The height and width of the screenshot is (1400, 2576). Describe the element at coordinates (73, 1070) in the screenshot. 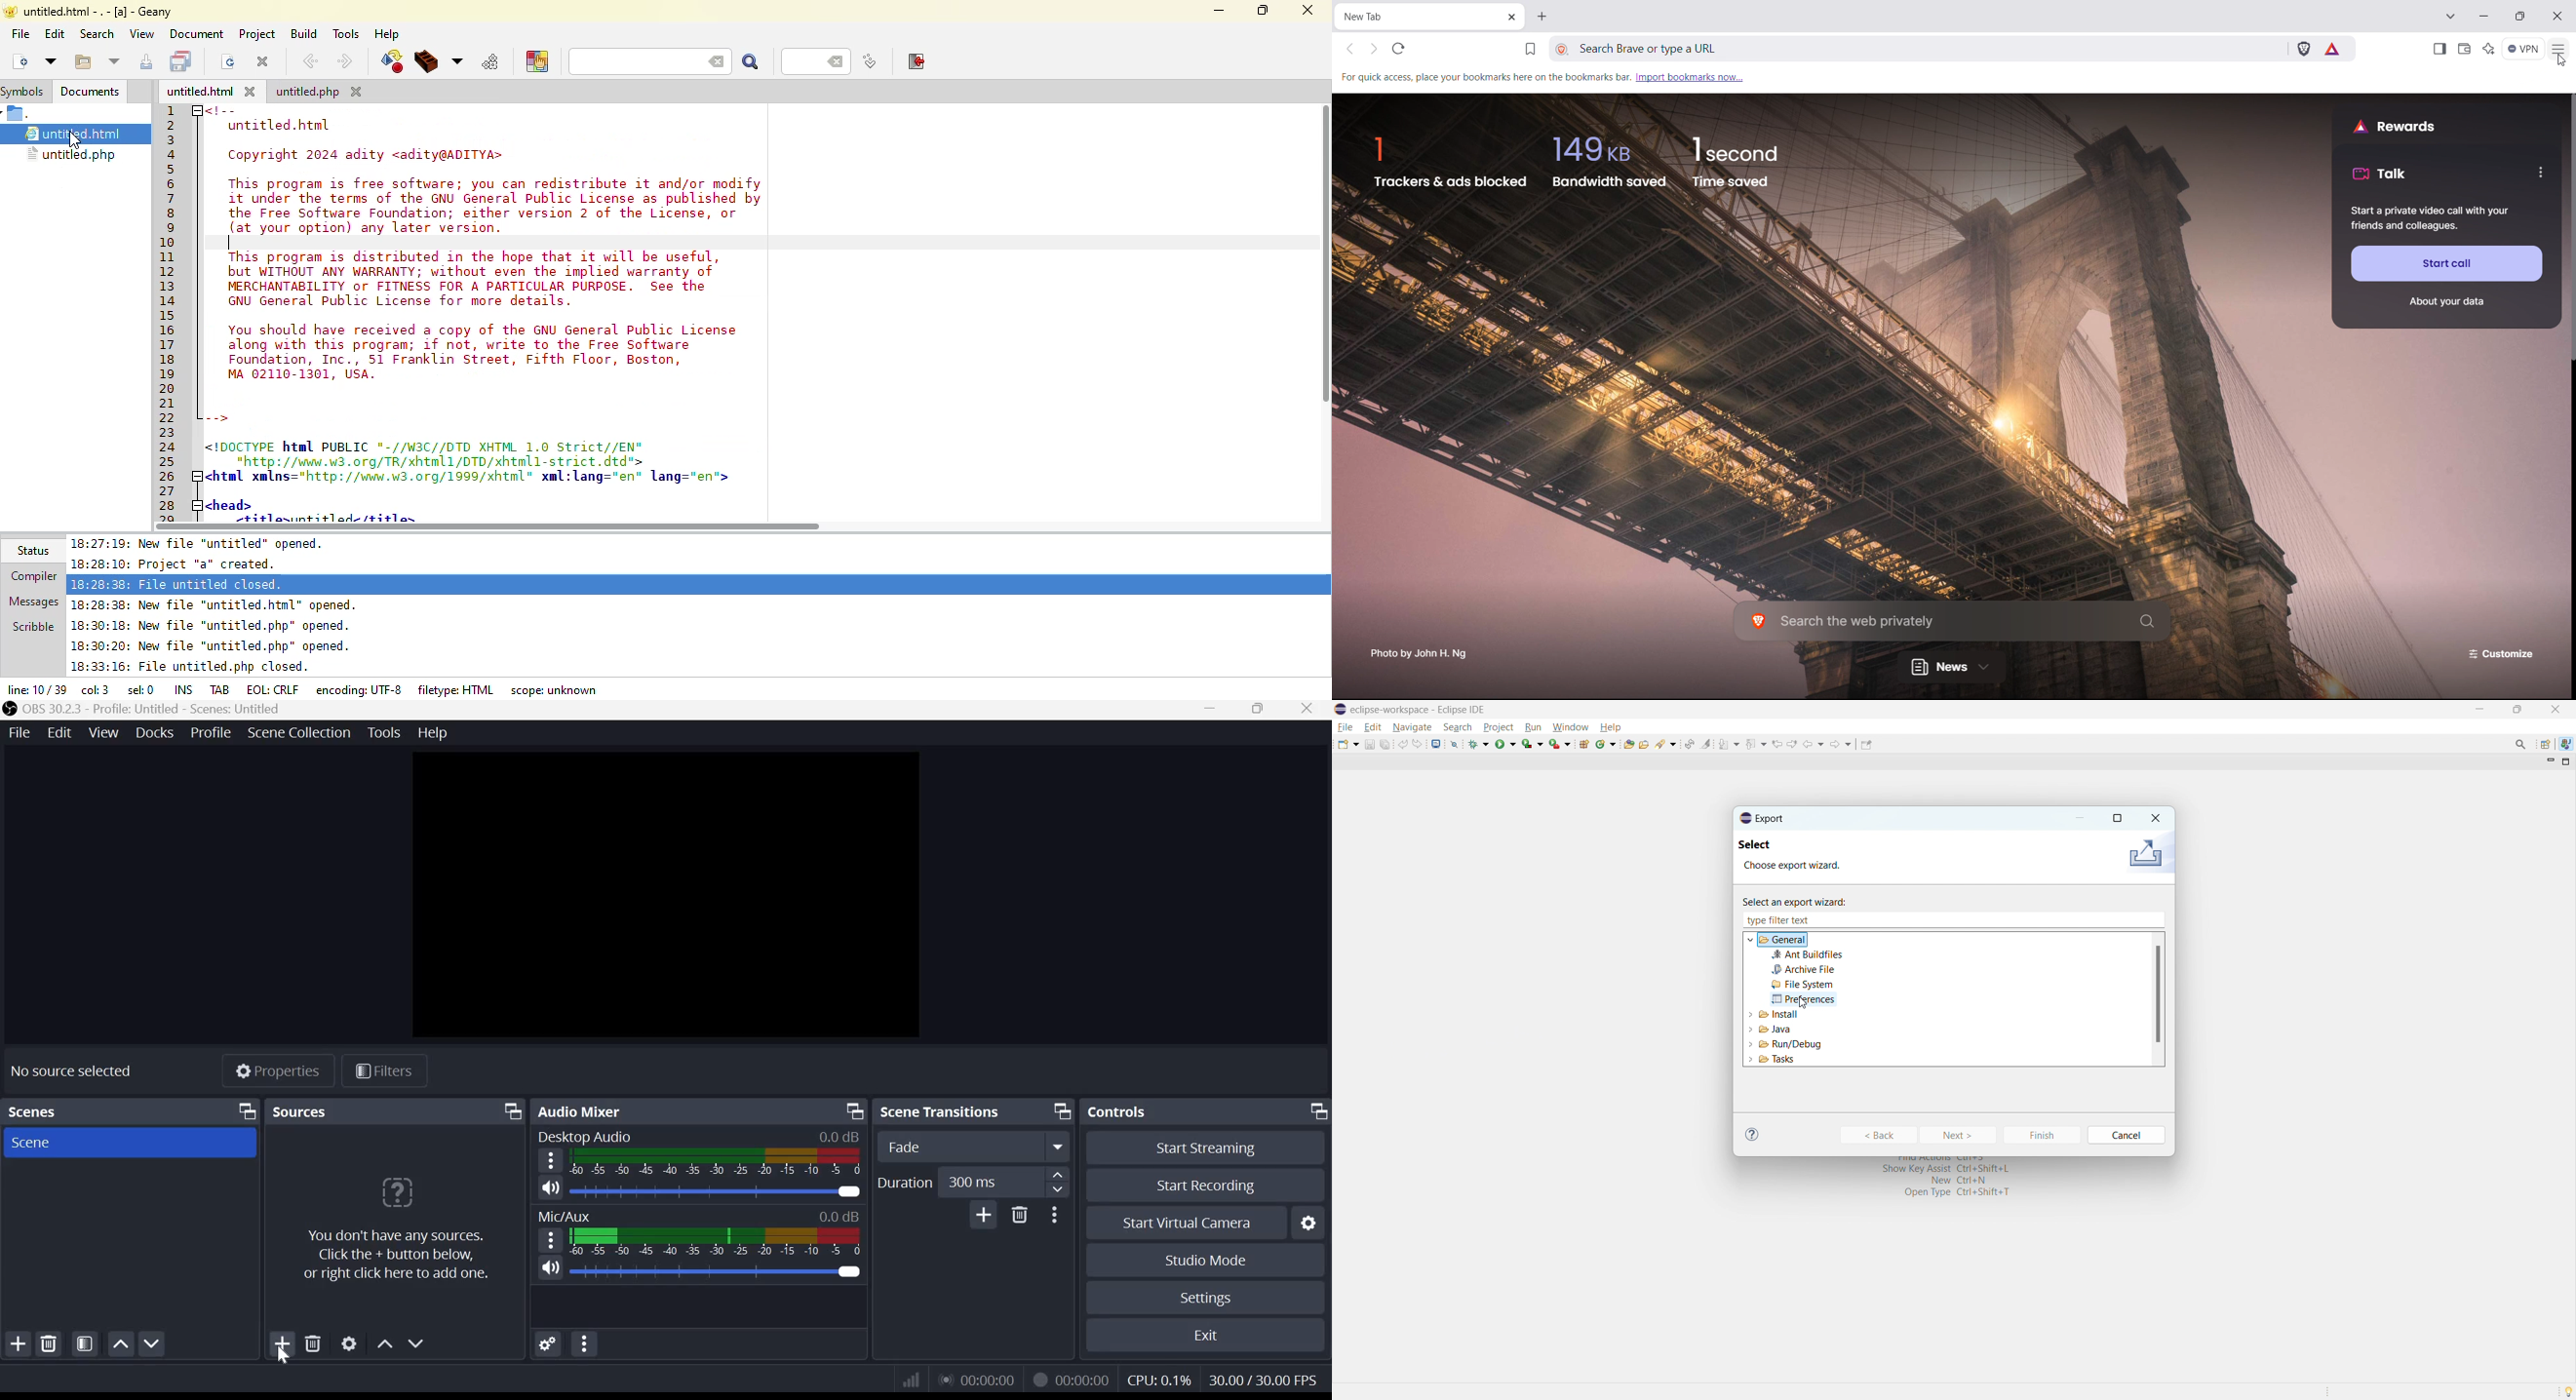

I see `No source selected` at that location.